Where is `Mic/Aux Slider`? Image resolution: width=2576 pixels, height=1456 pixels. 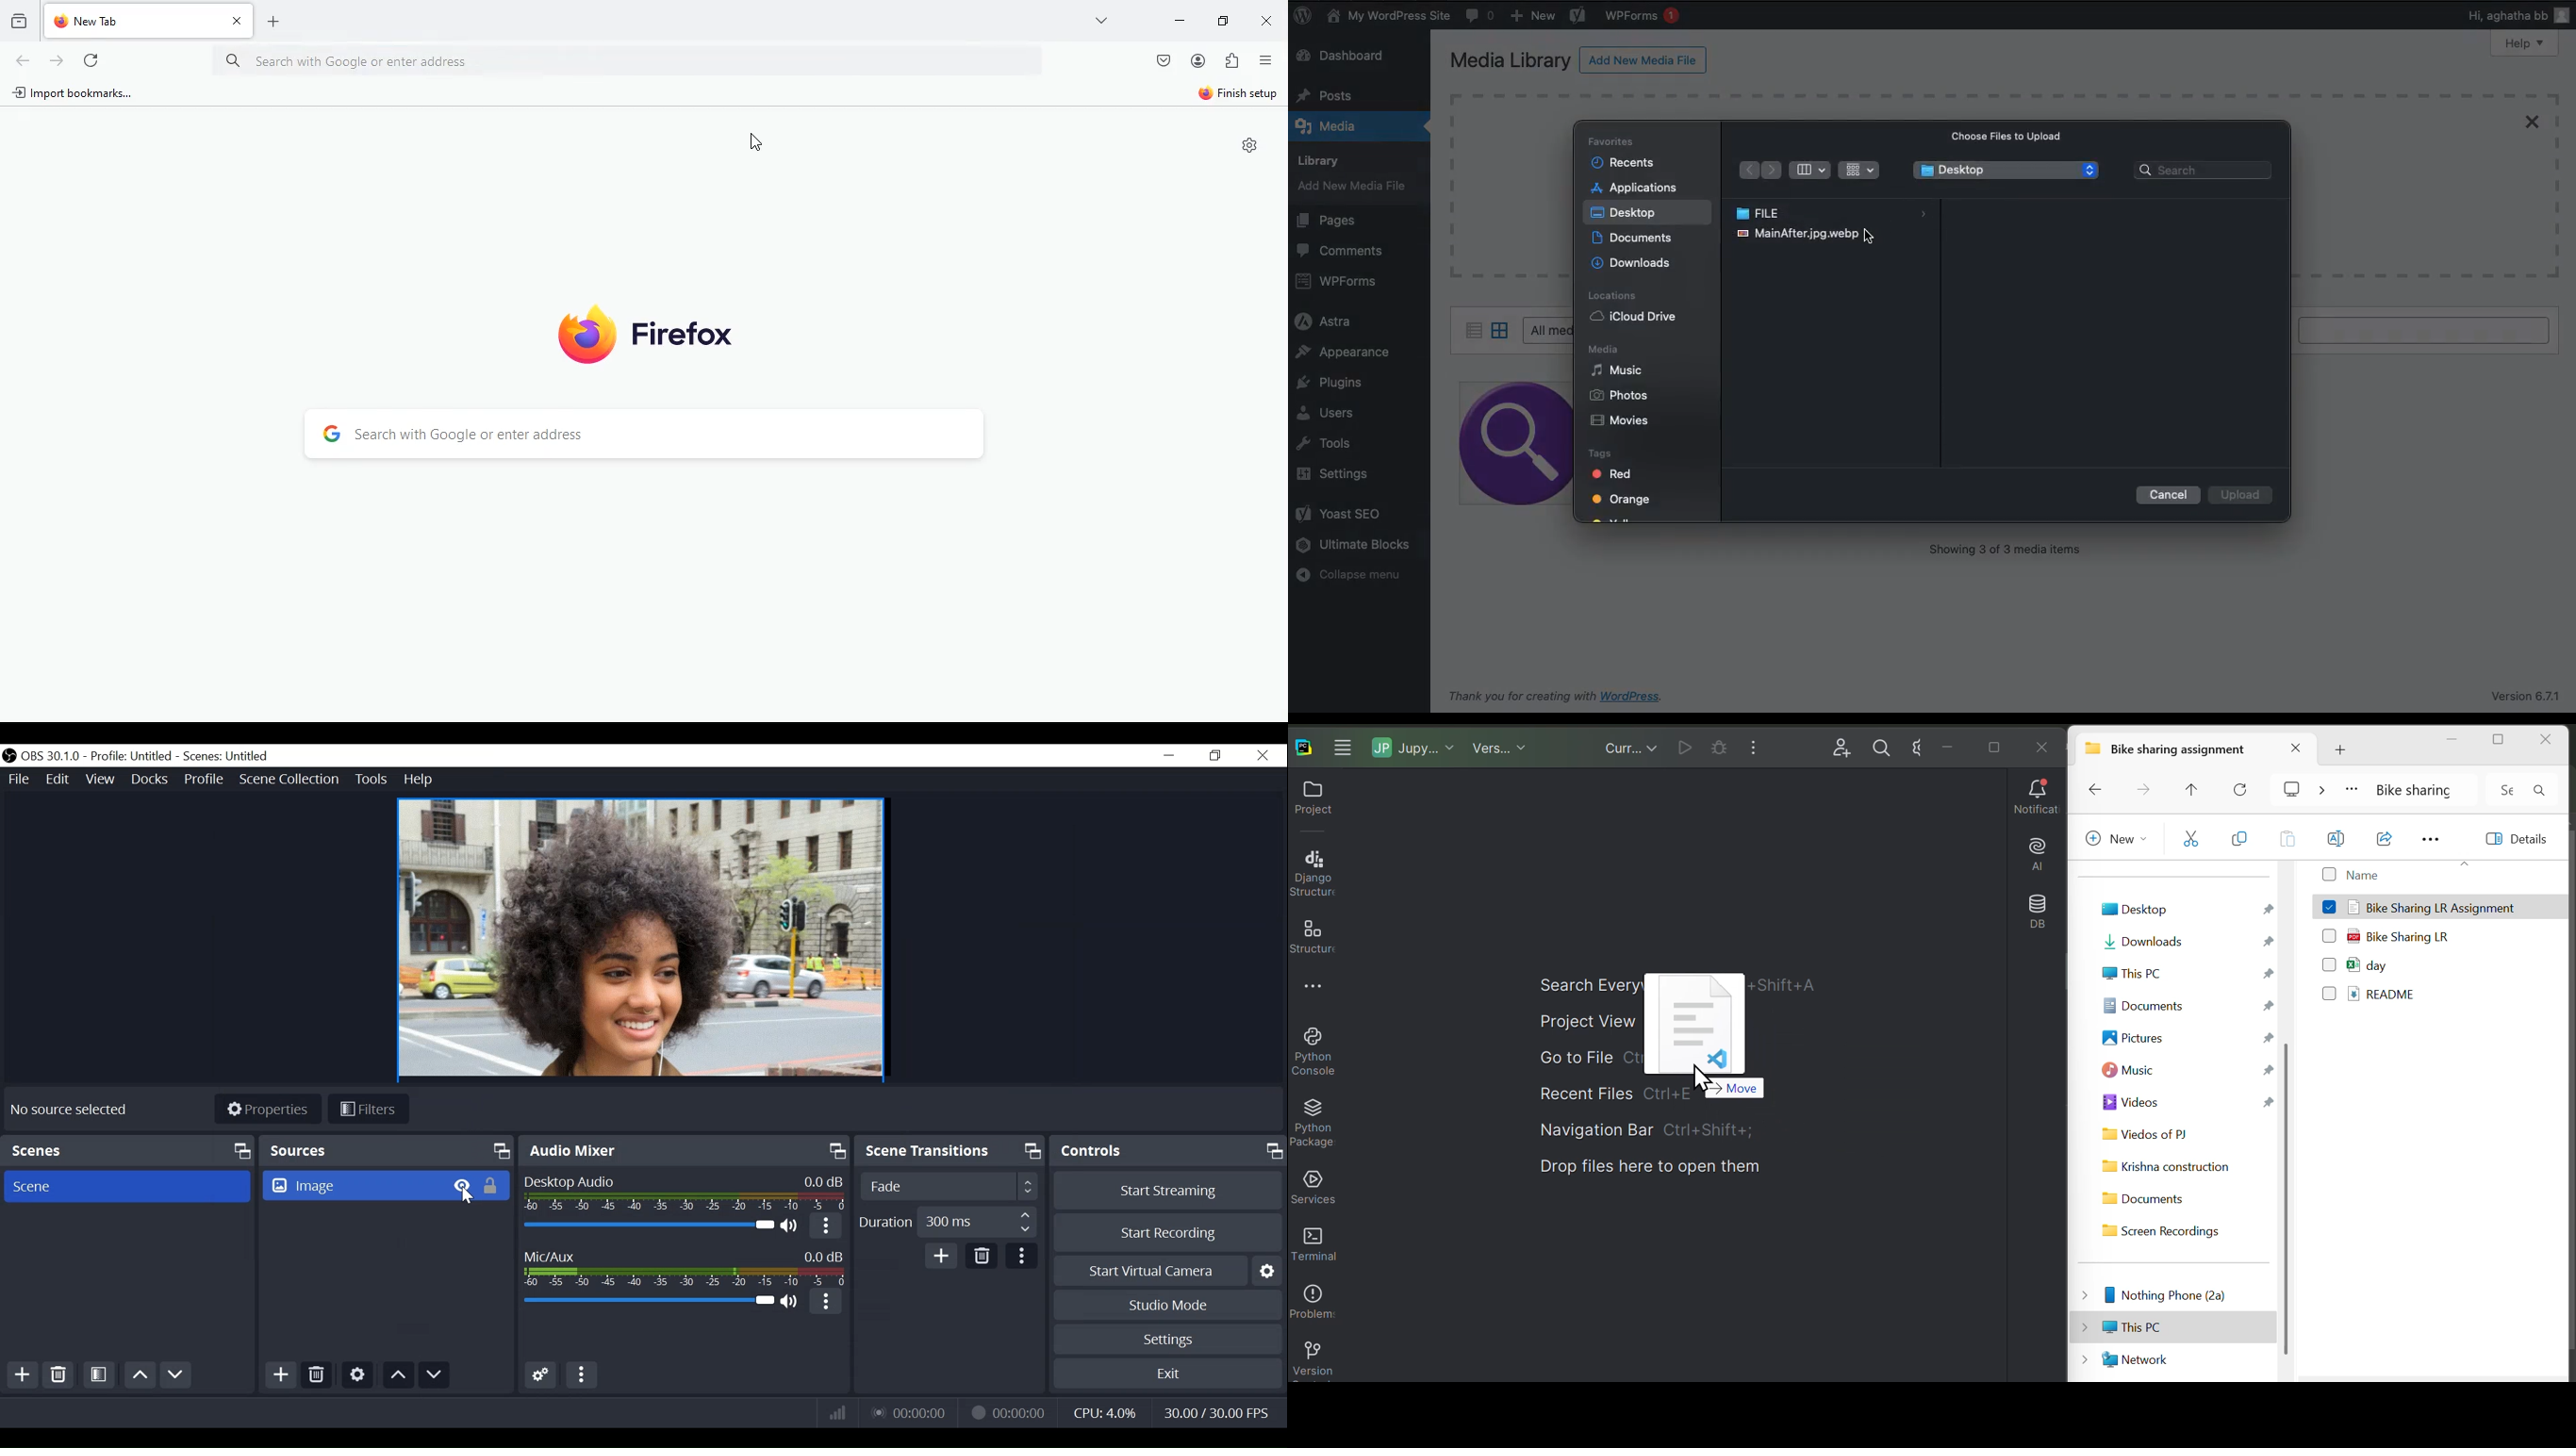 Mic/Aux Slider is located at coordinates (646, 1303).